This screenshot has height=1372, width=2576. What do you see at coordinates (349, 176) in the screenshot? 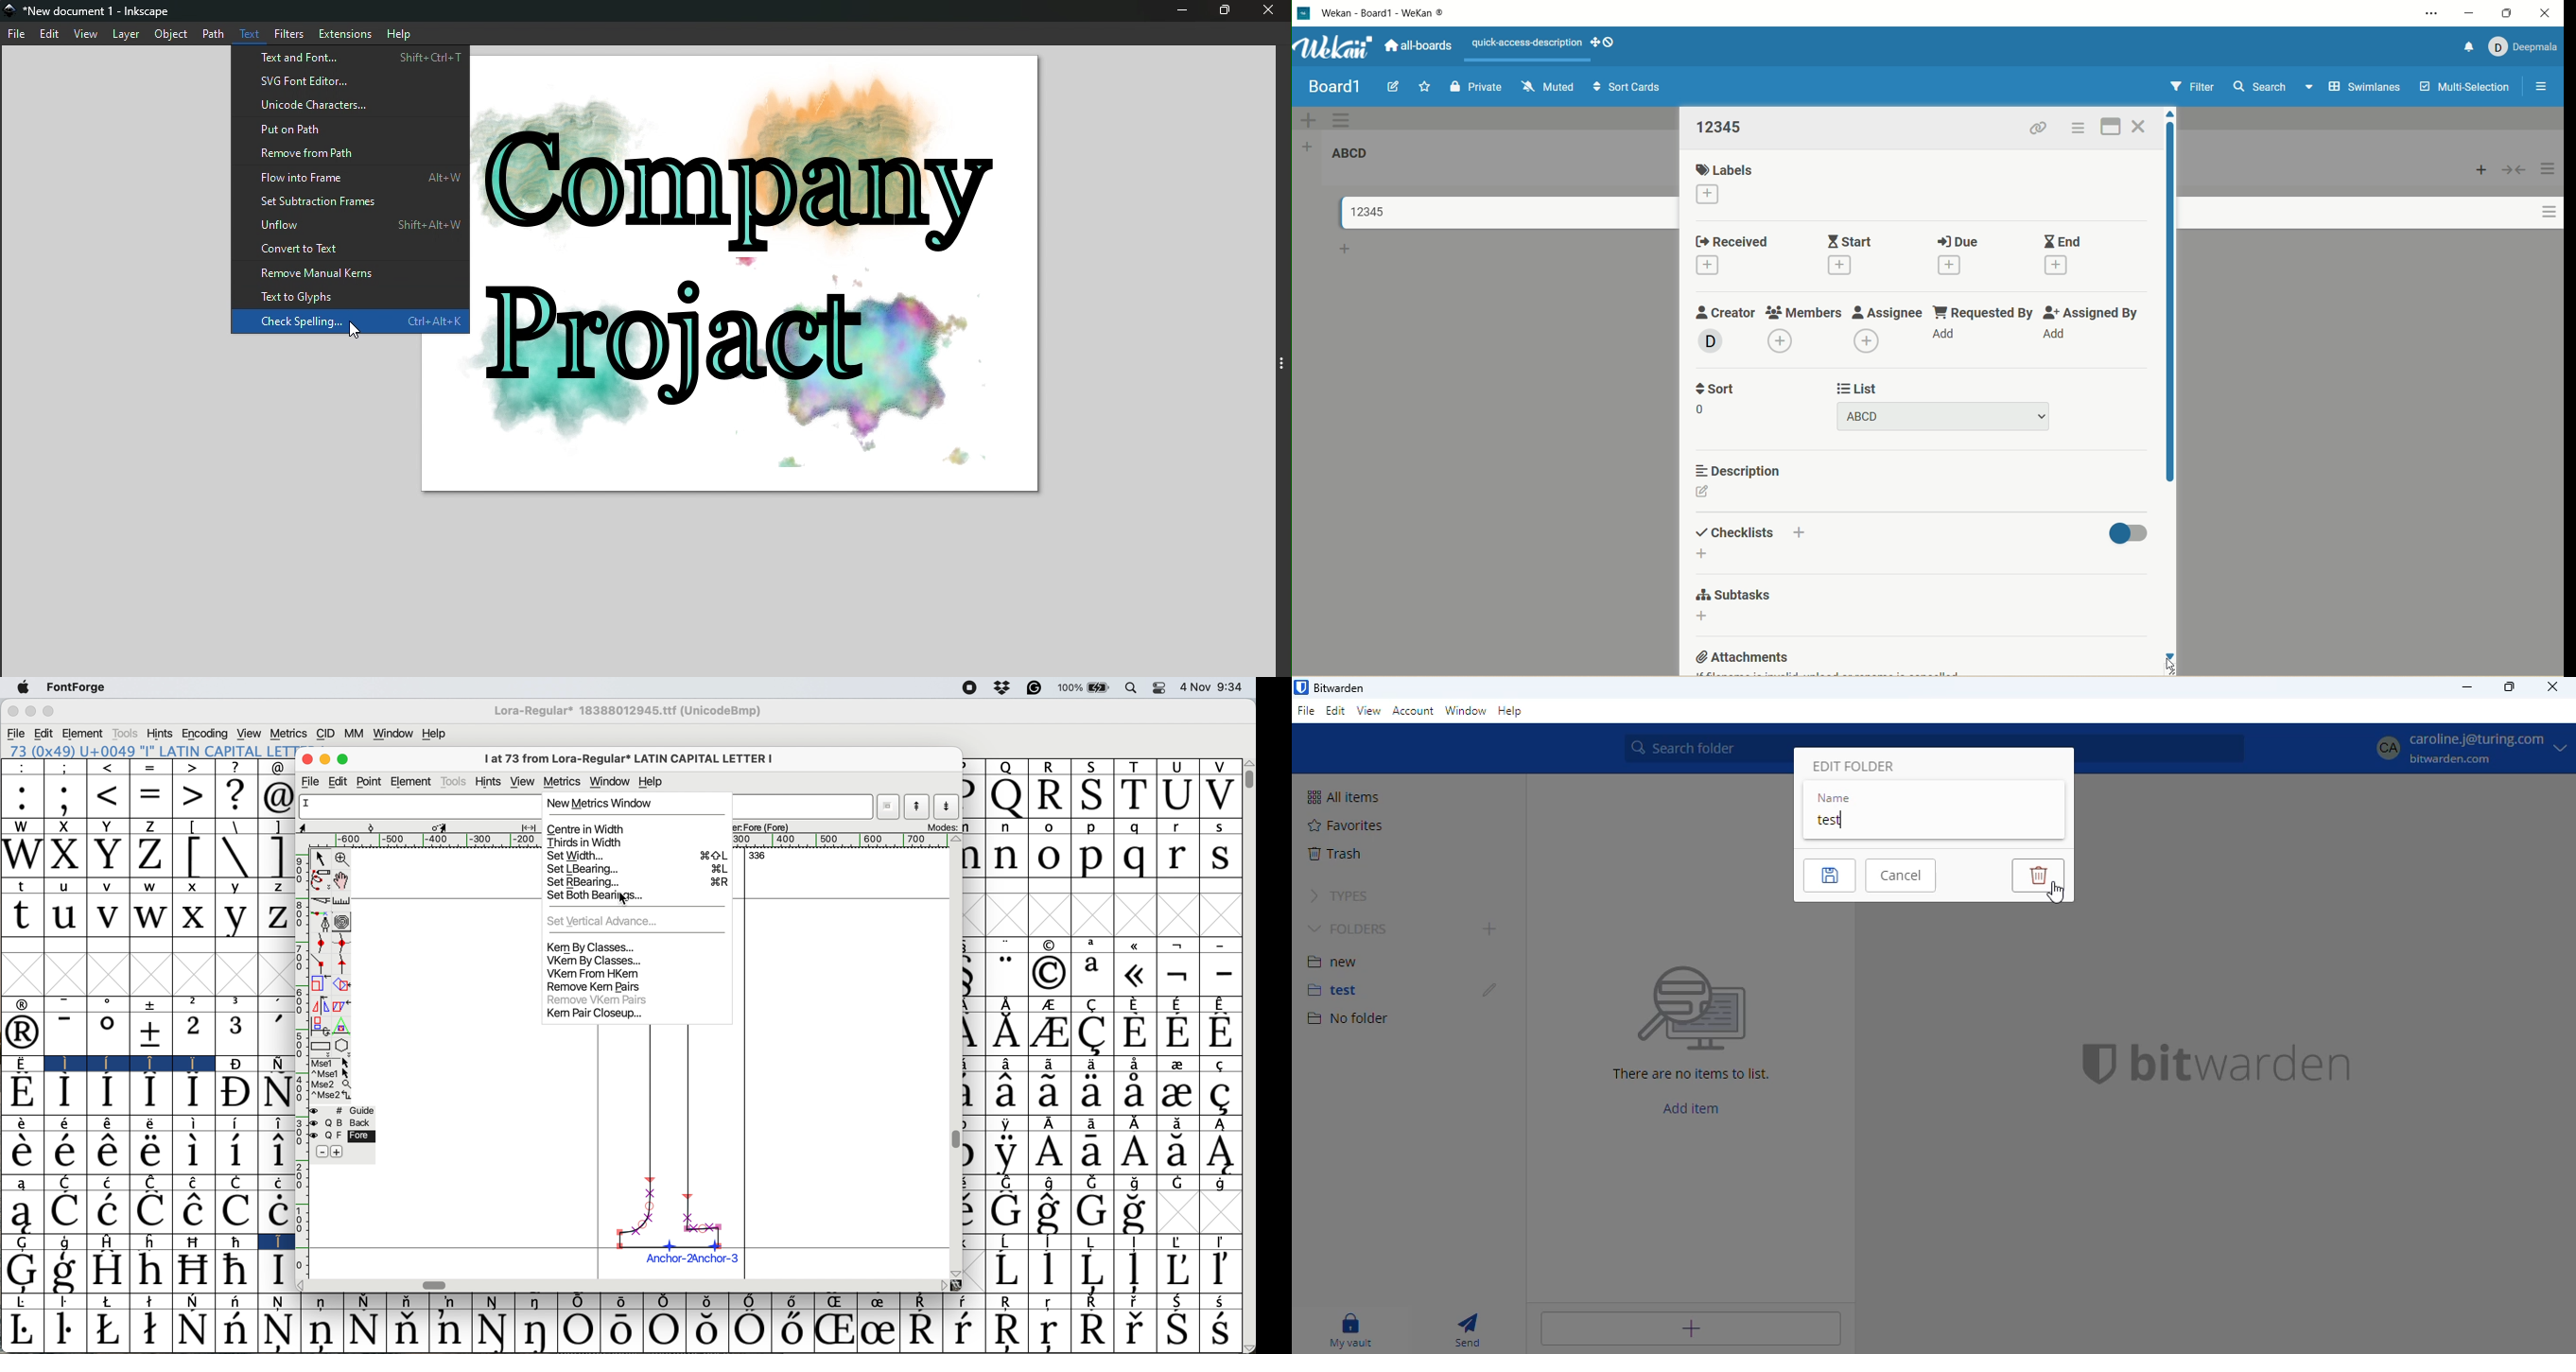
I see `Flow into frame` at bounding box center [349, 176].